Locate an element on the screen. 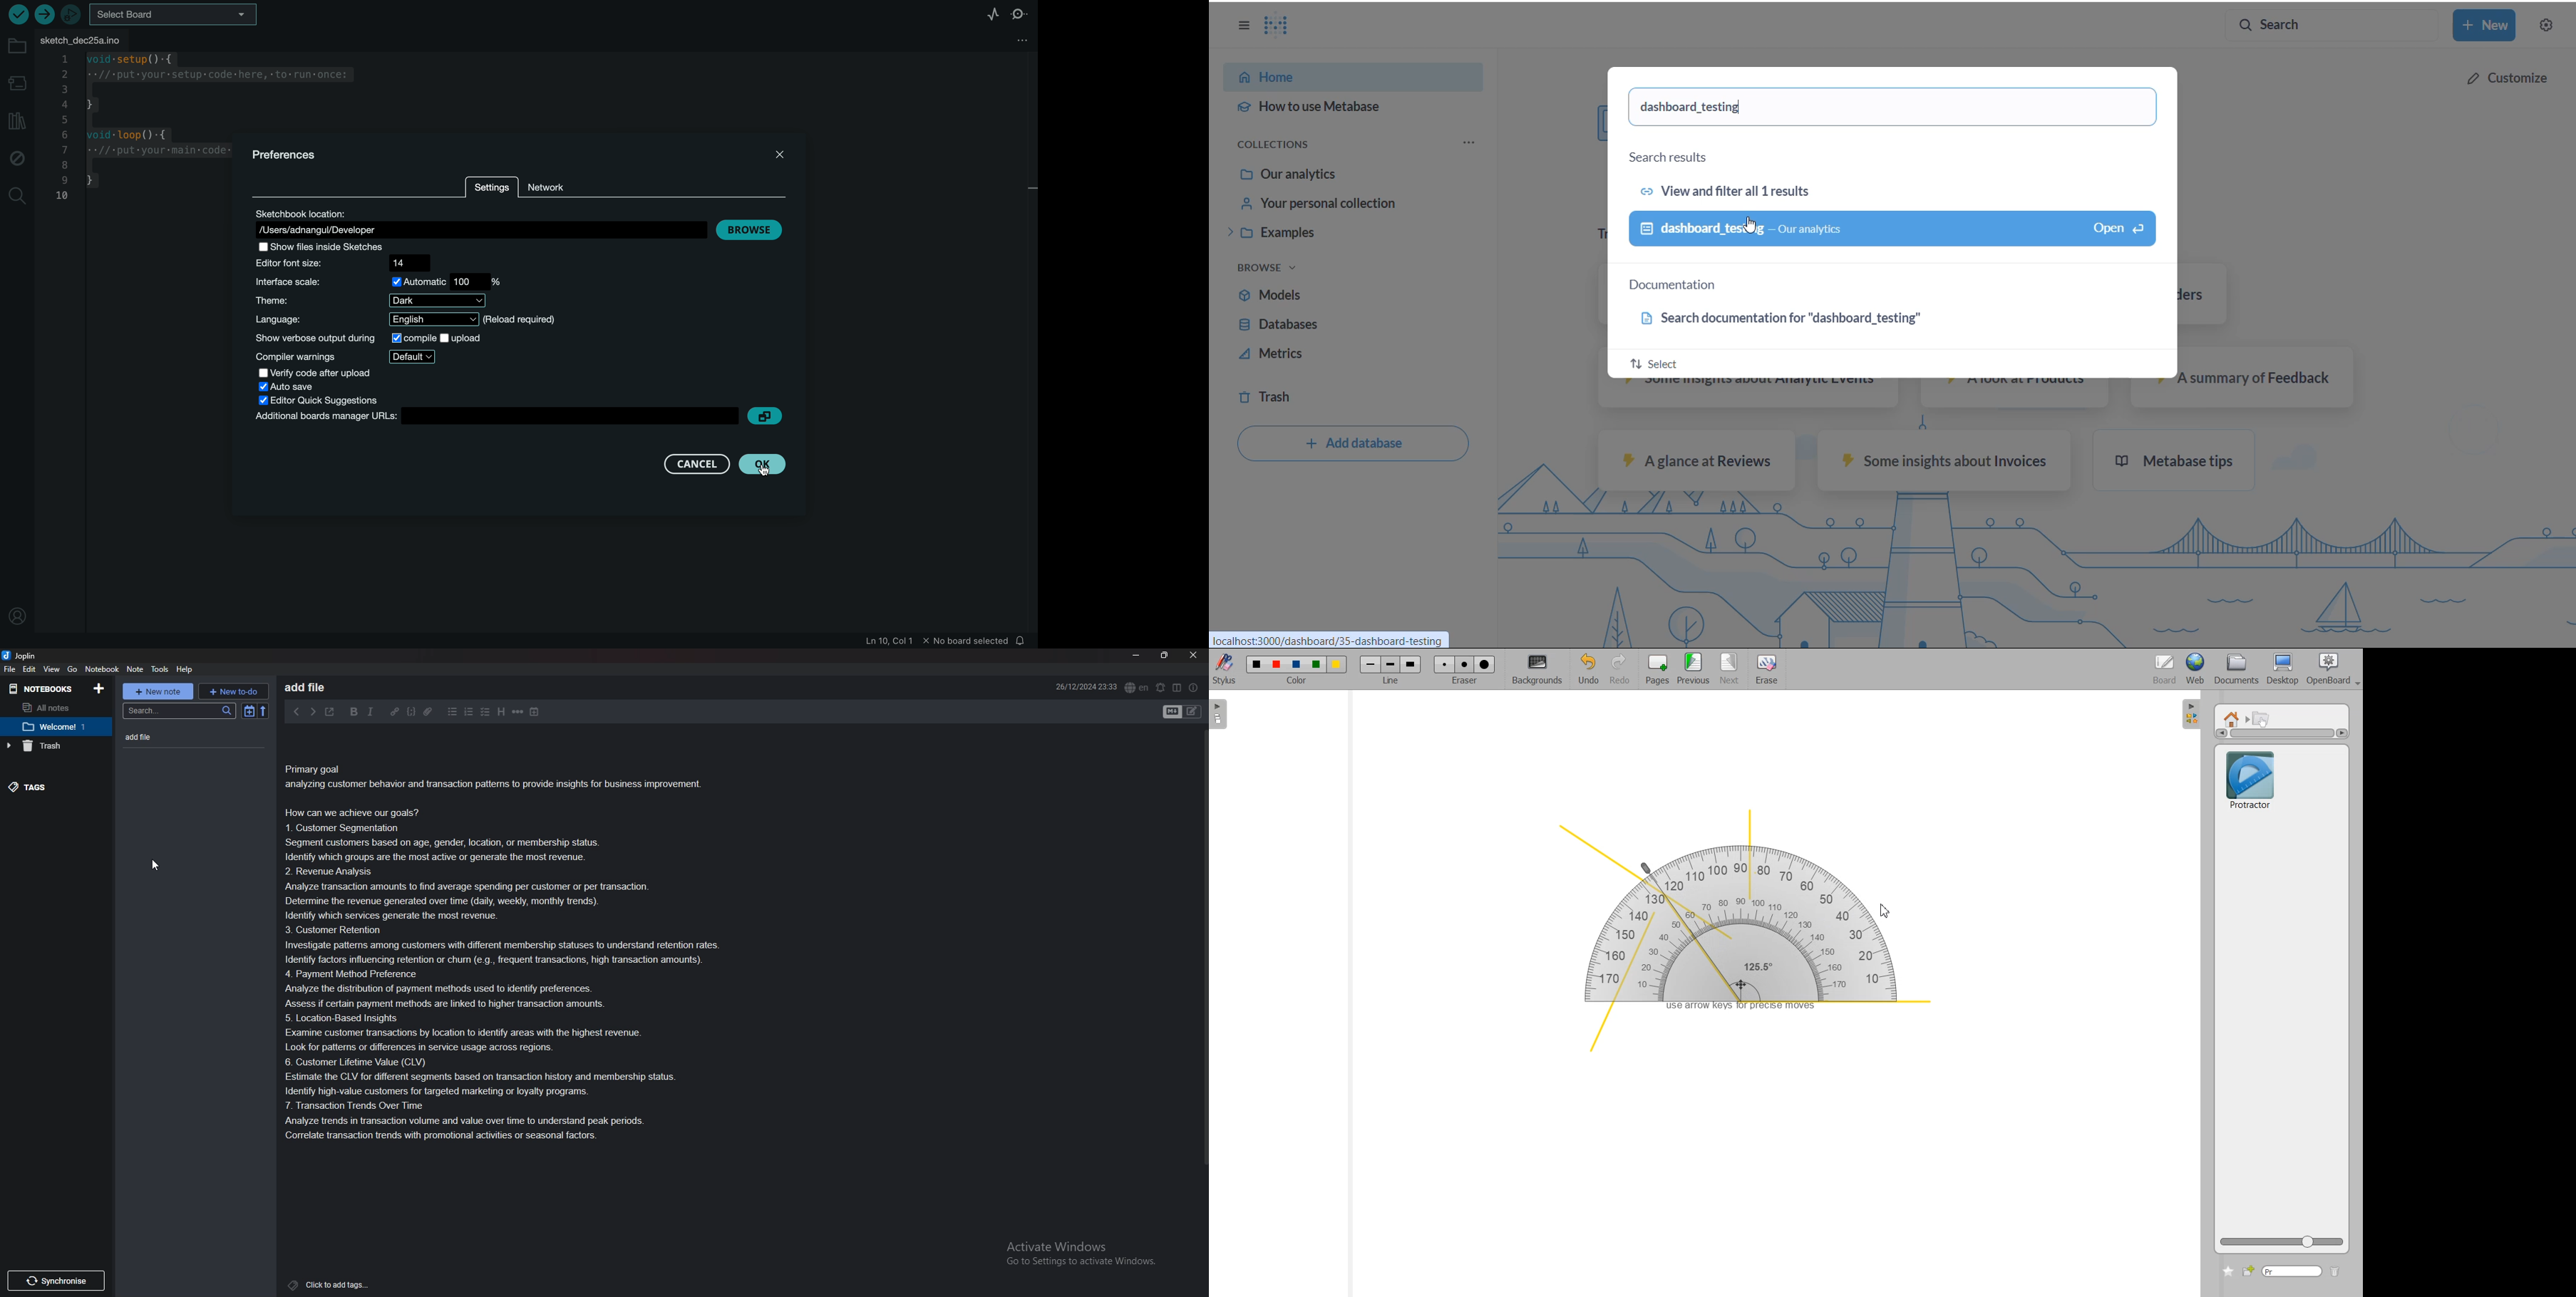 The width and height of the screenshot is (2576, 1316). tags is located at coordinates (329, 1284).